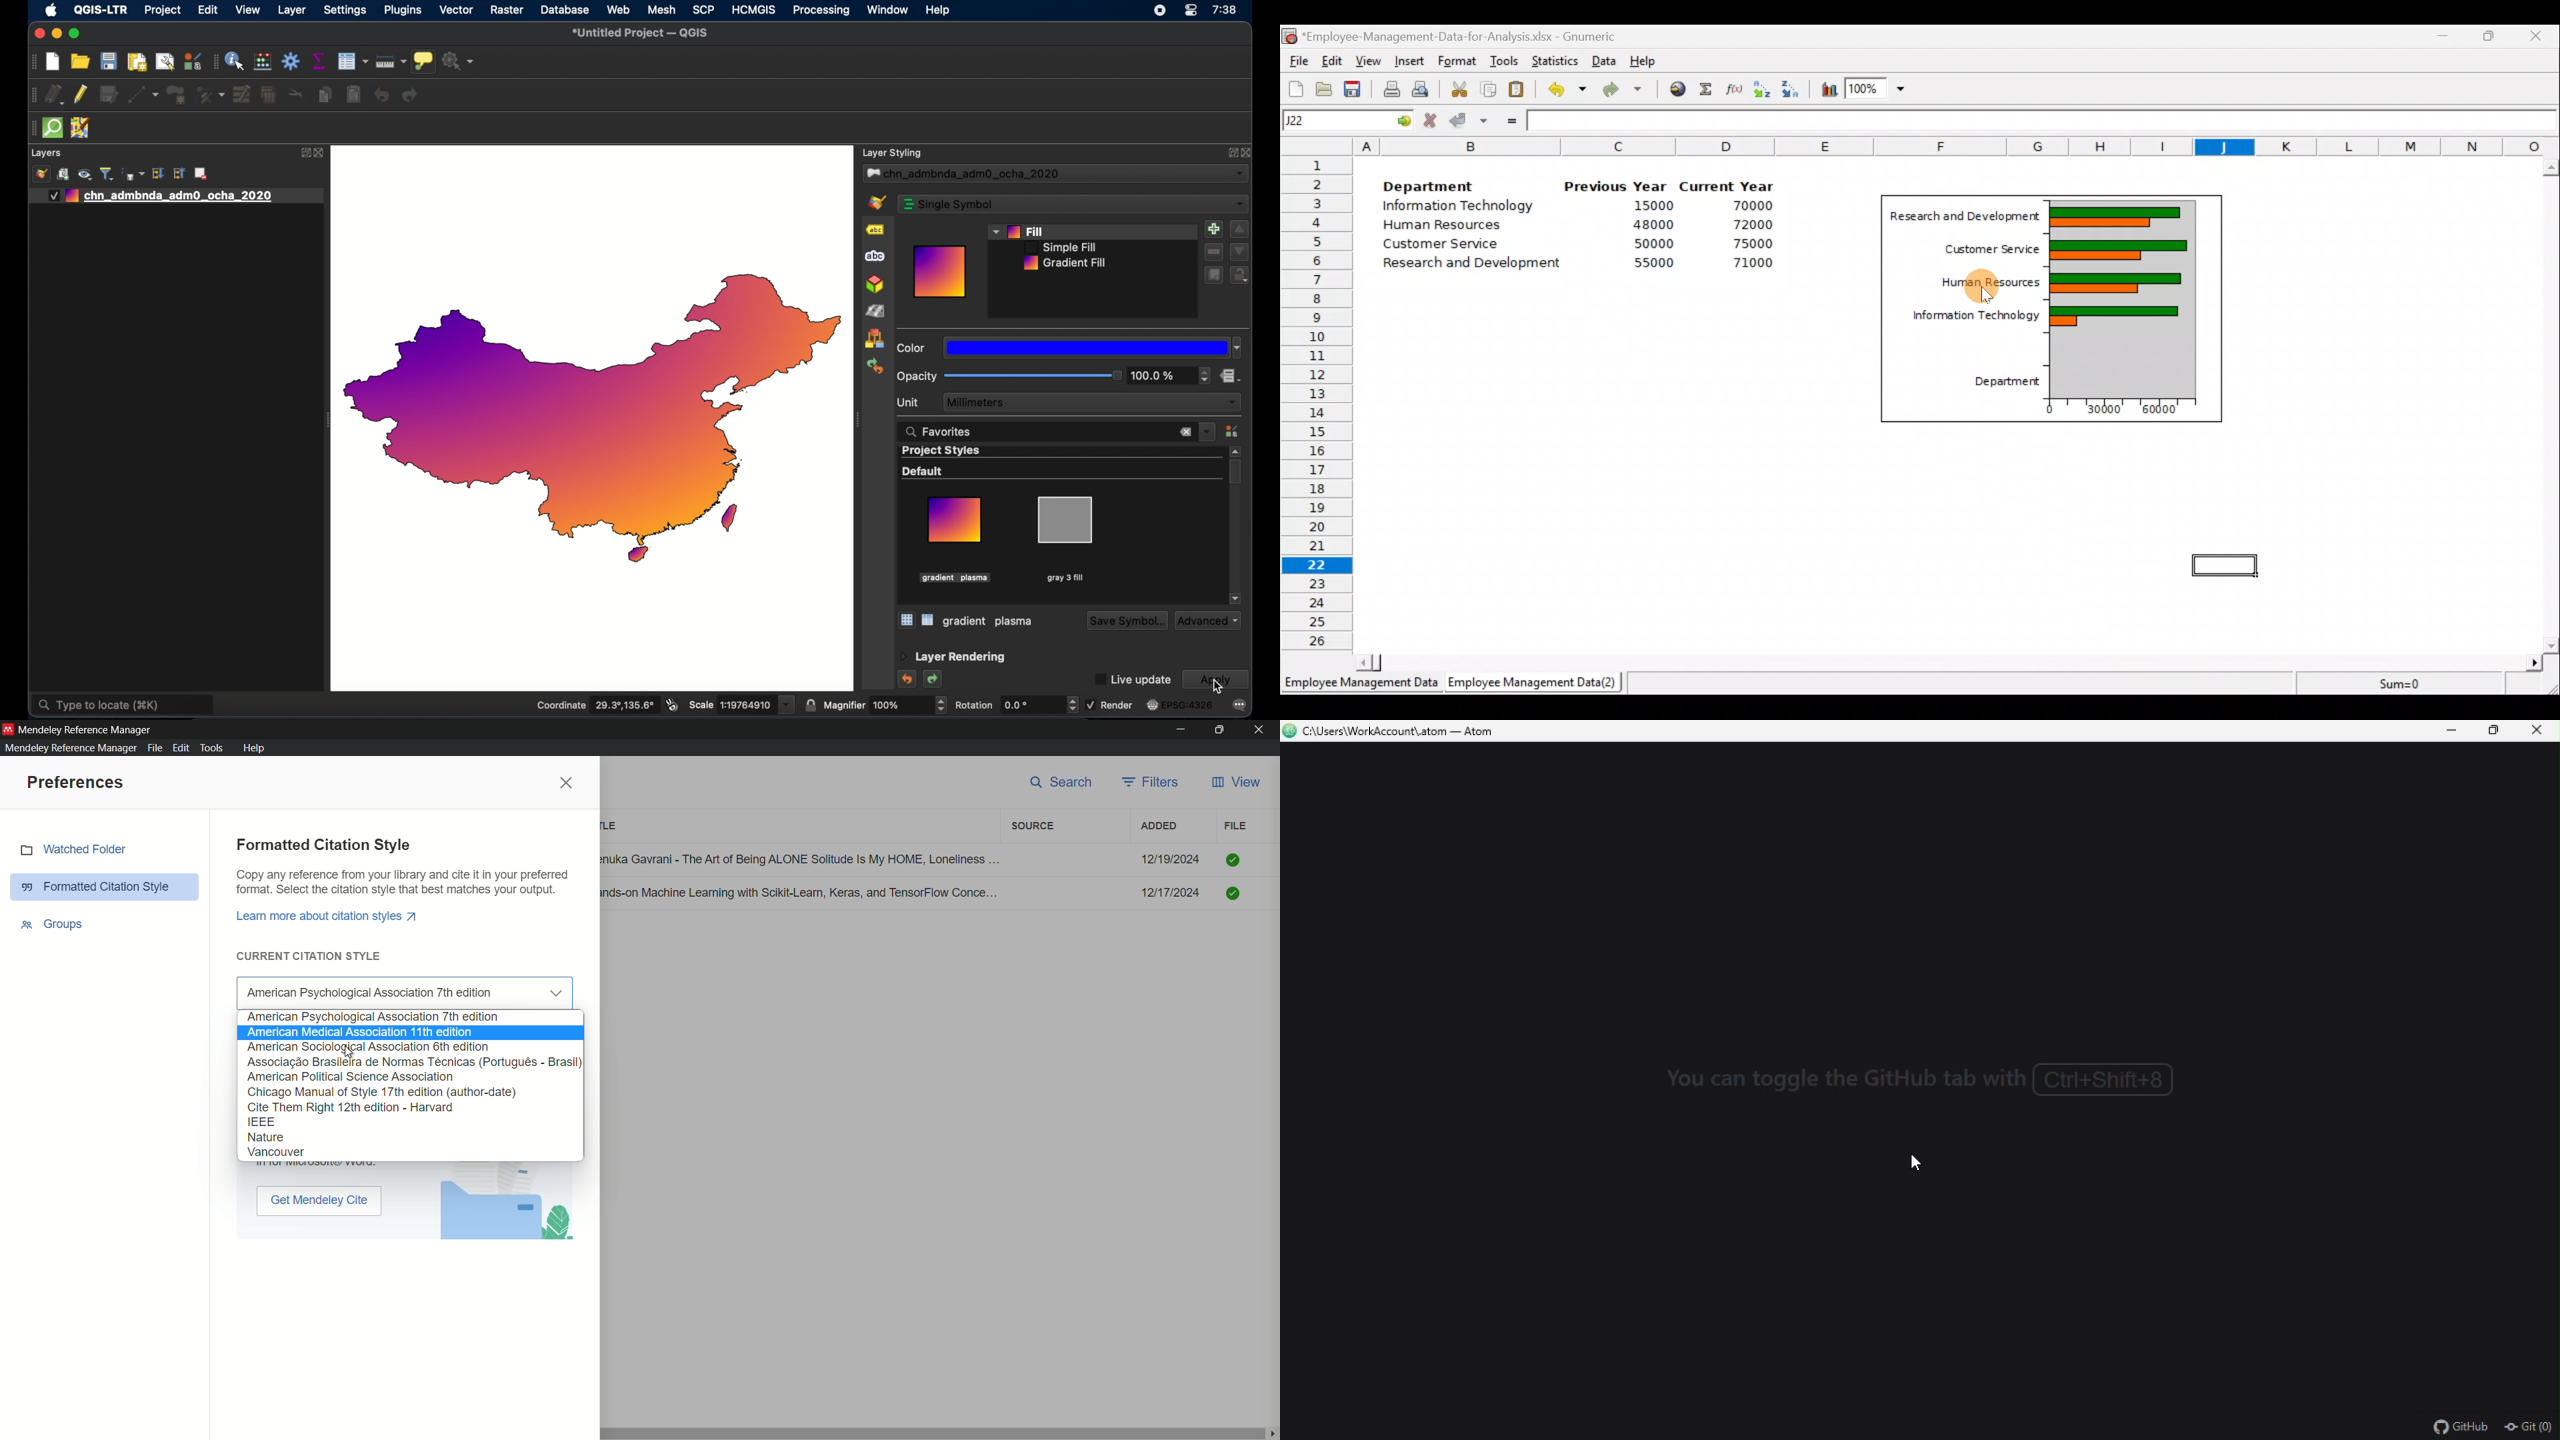  What do you see at coordinates (955, 540) in the screenshot?
I see `gradient plasma` at bounding box center [955, 540].